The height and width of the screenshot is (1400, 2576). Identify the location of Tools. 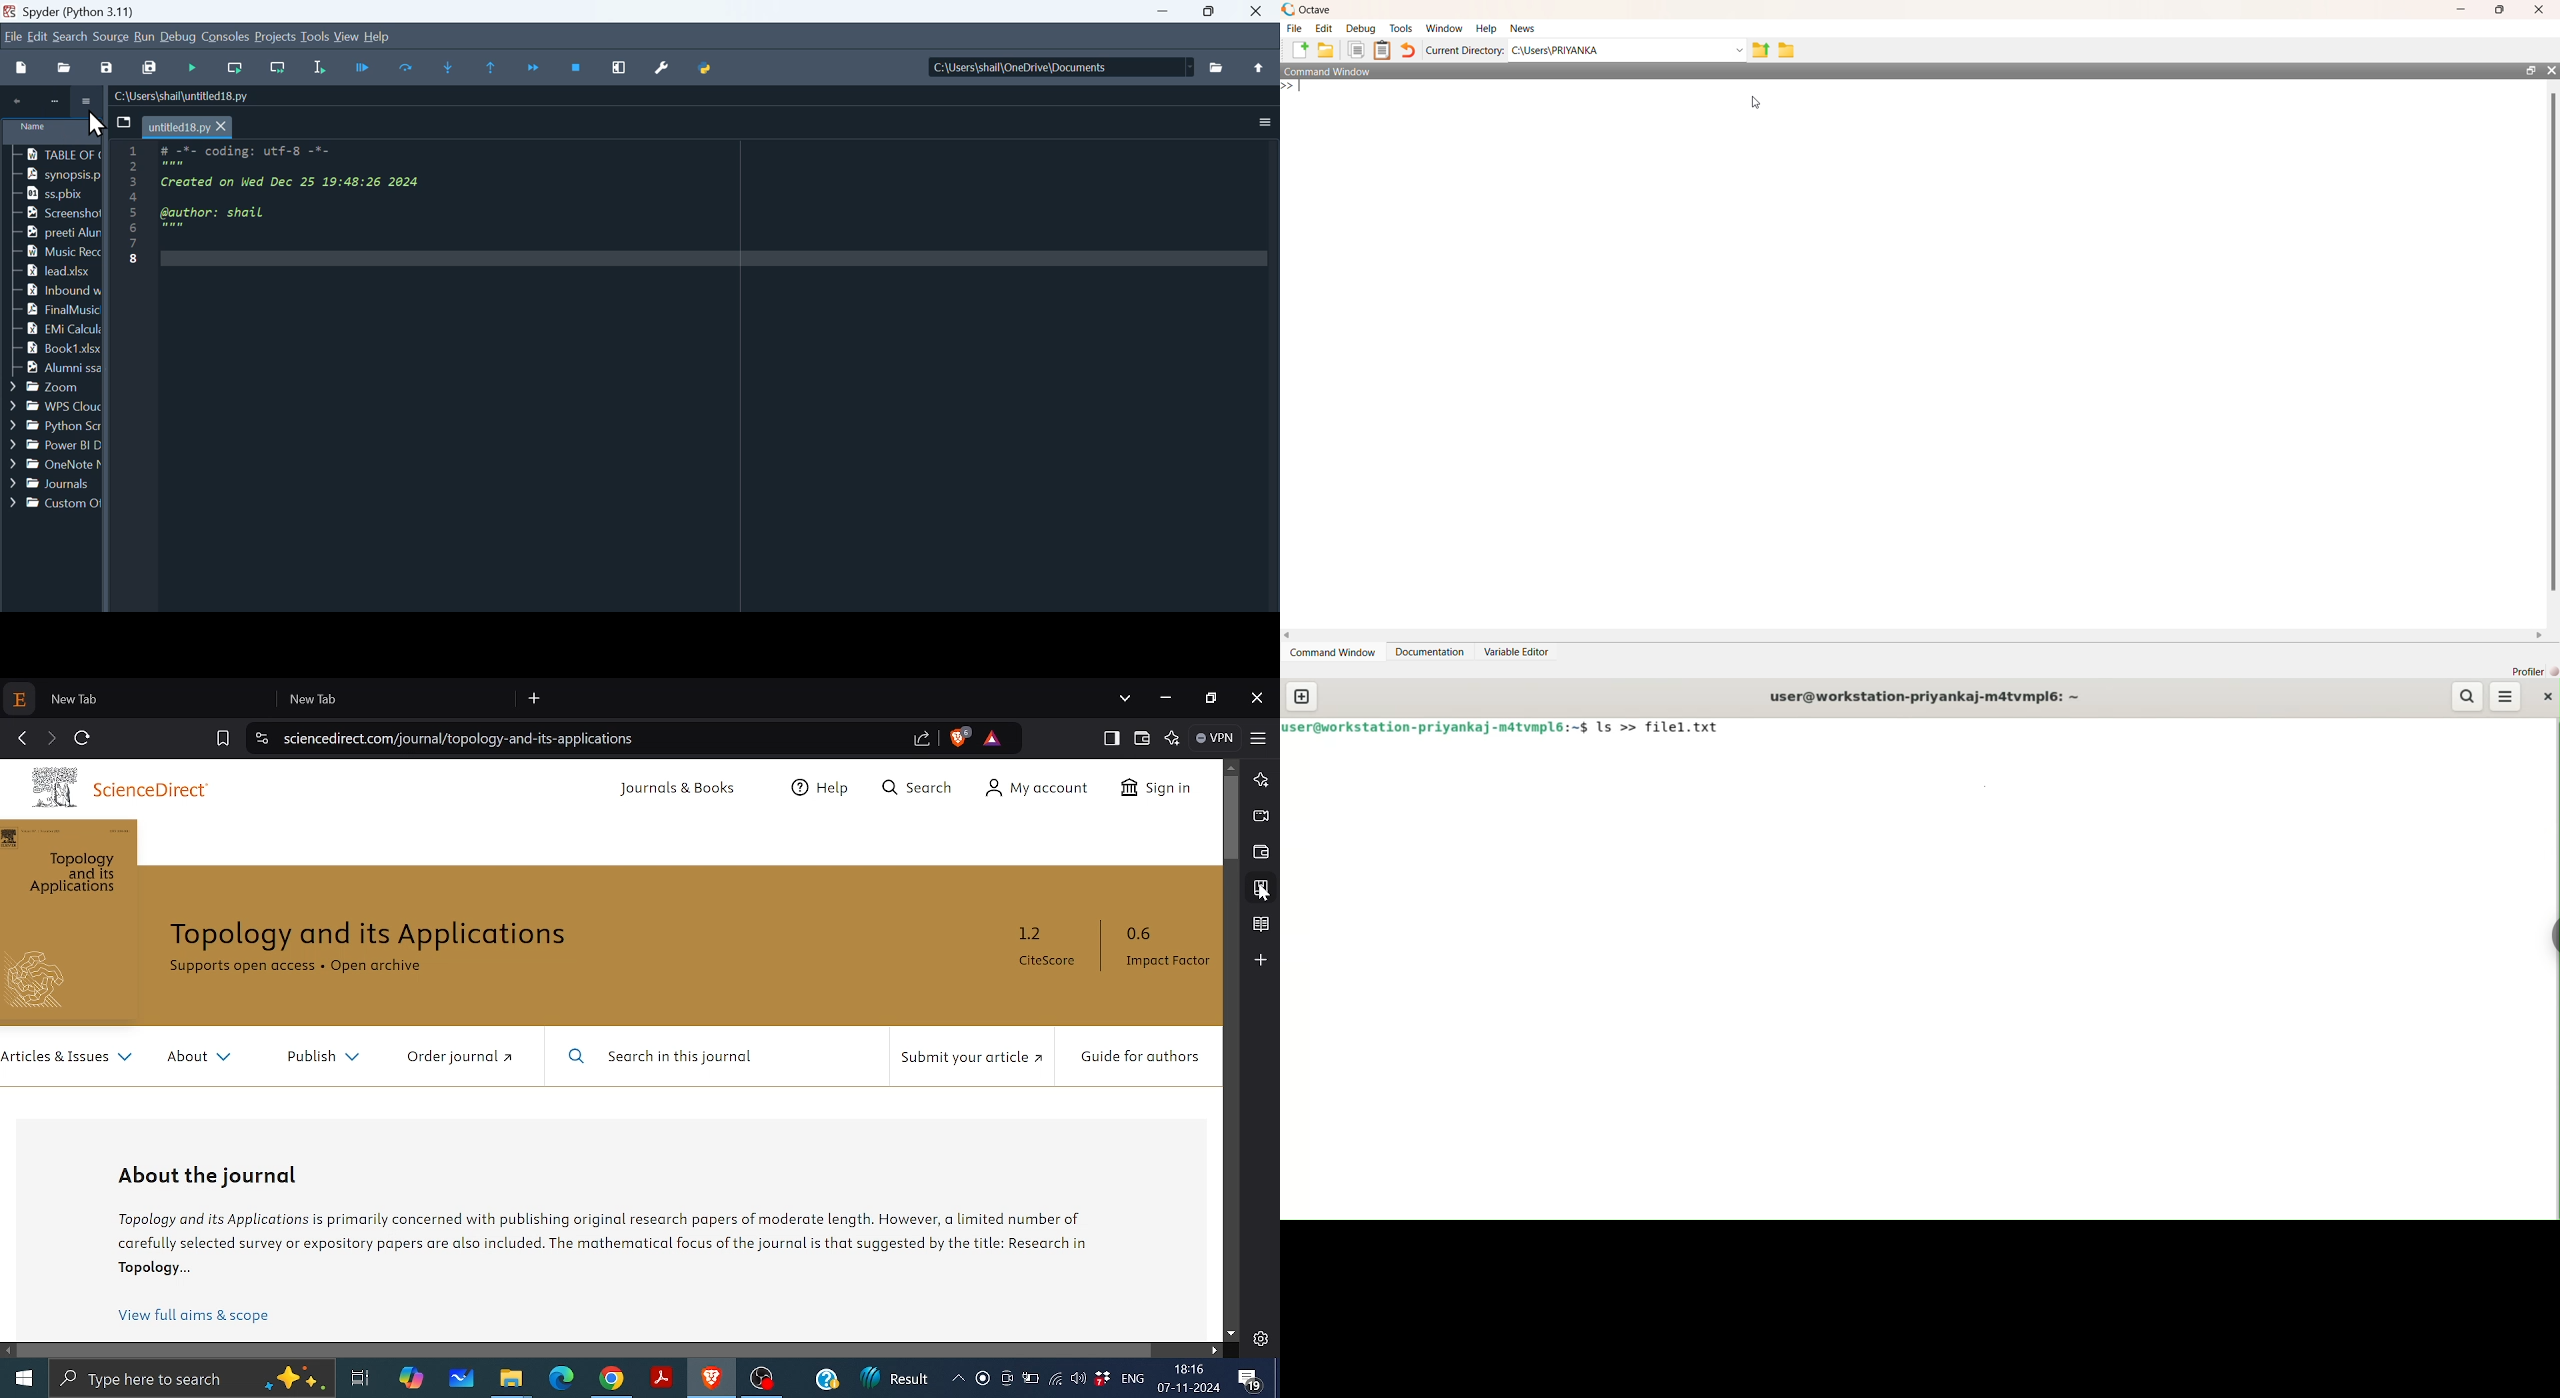
(317, 37).